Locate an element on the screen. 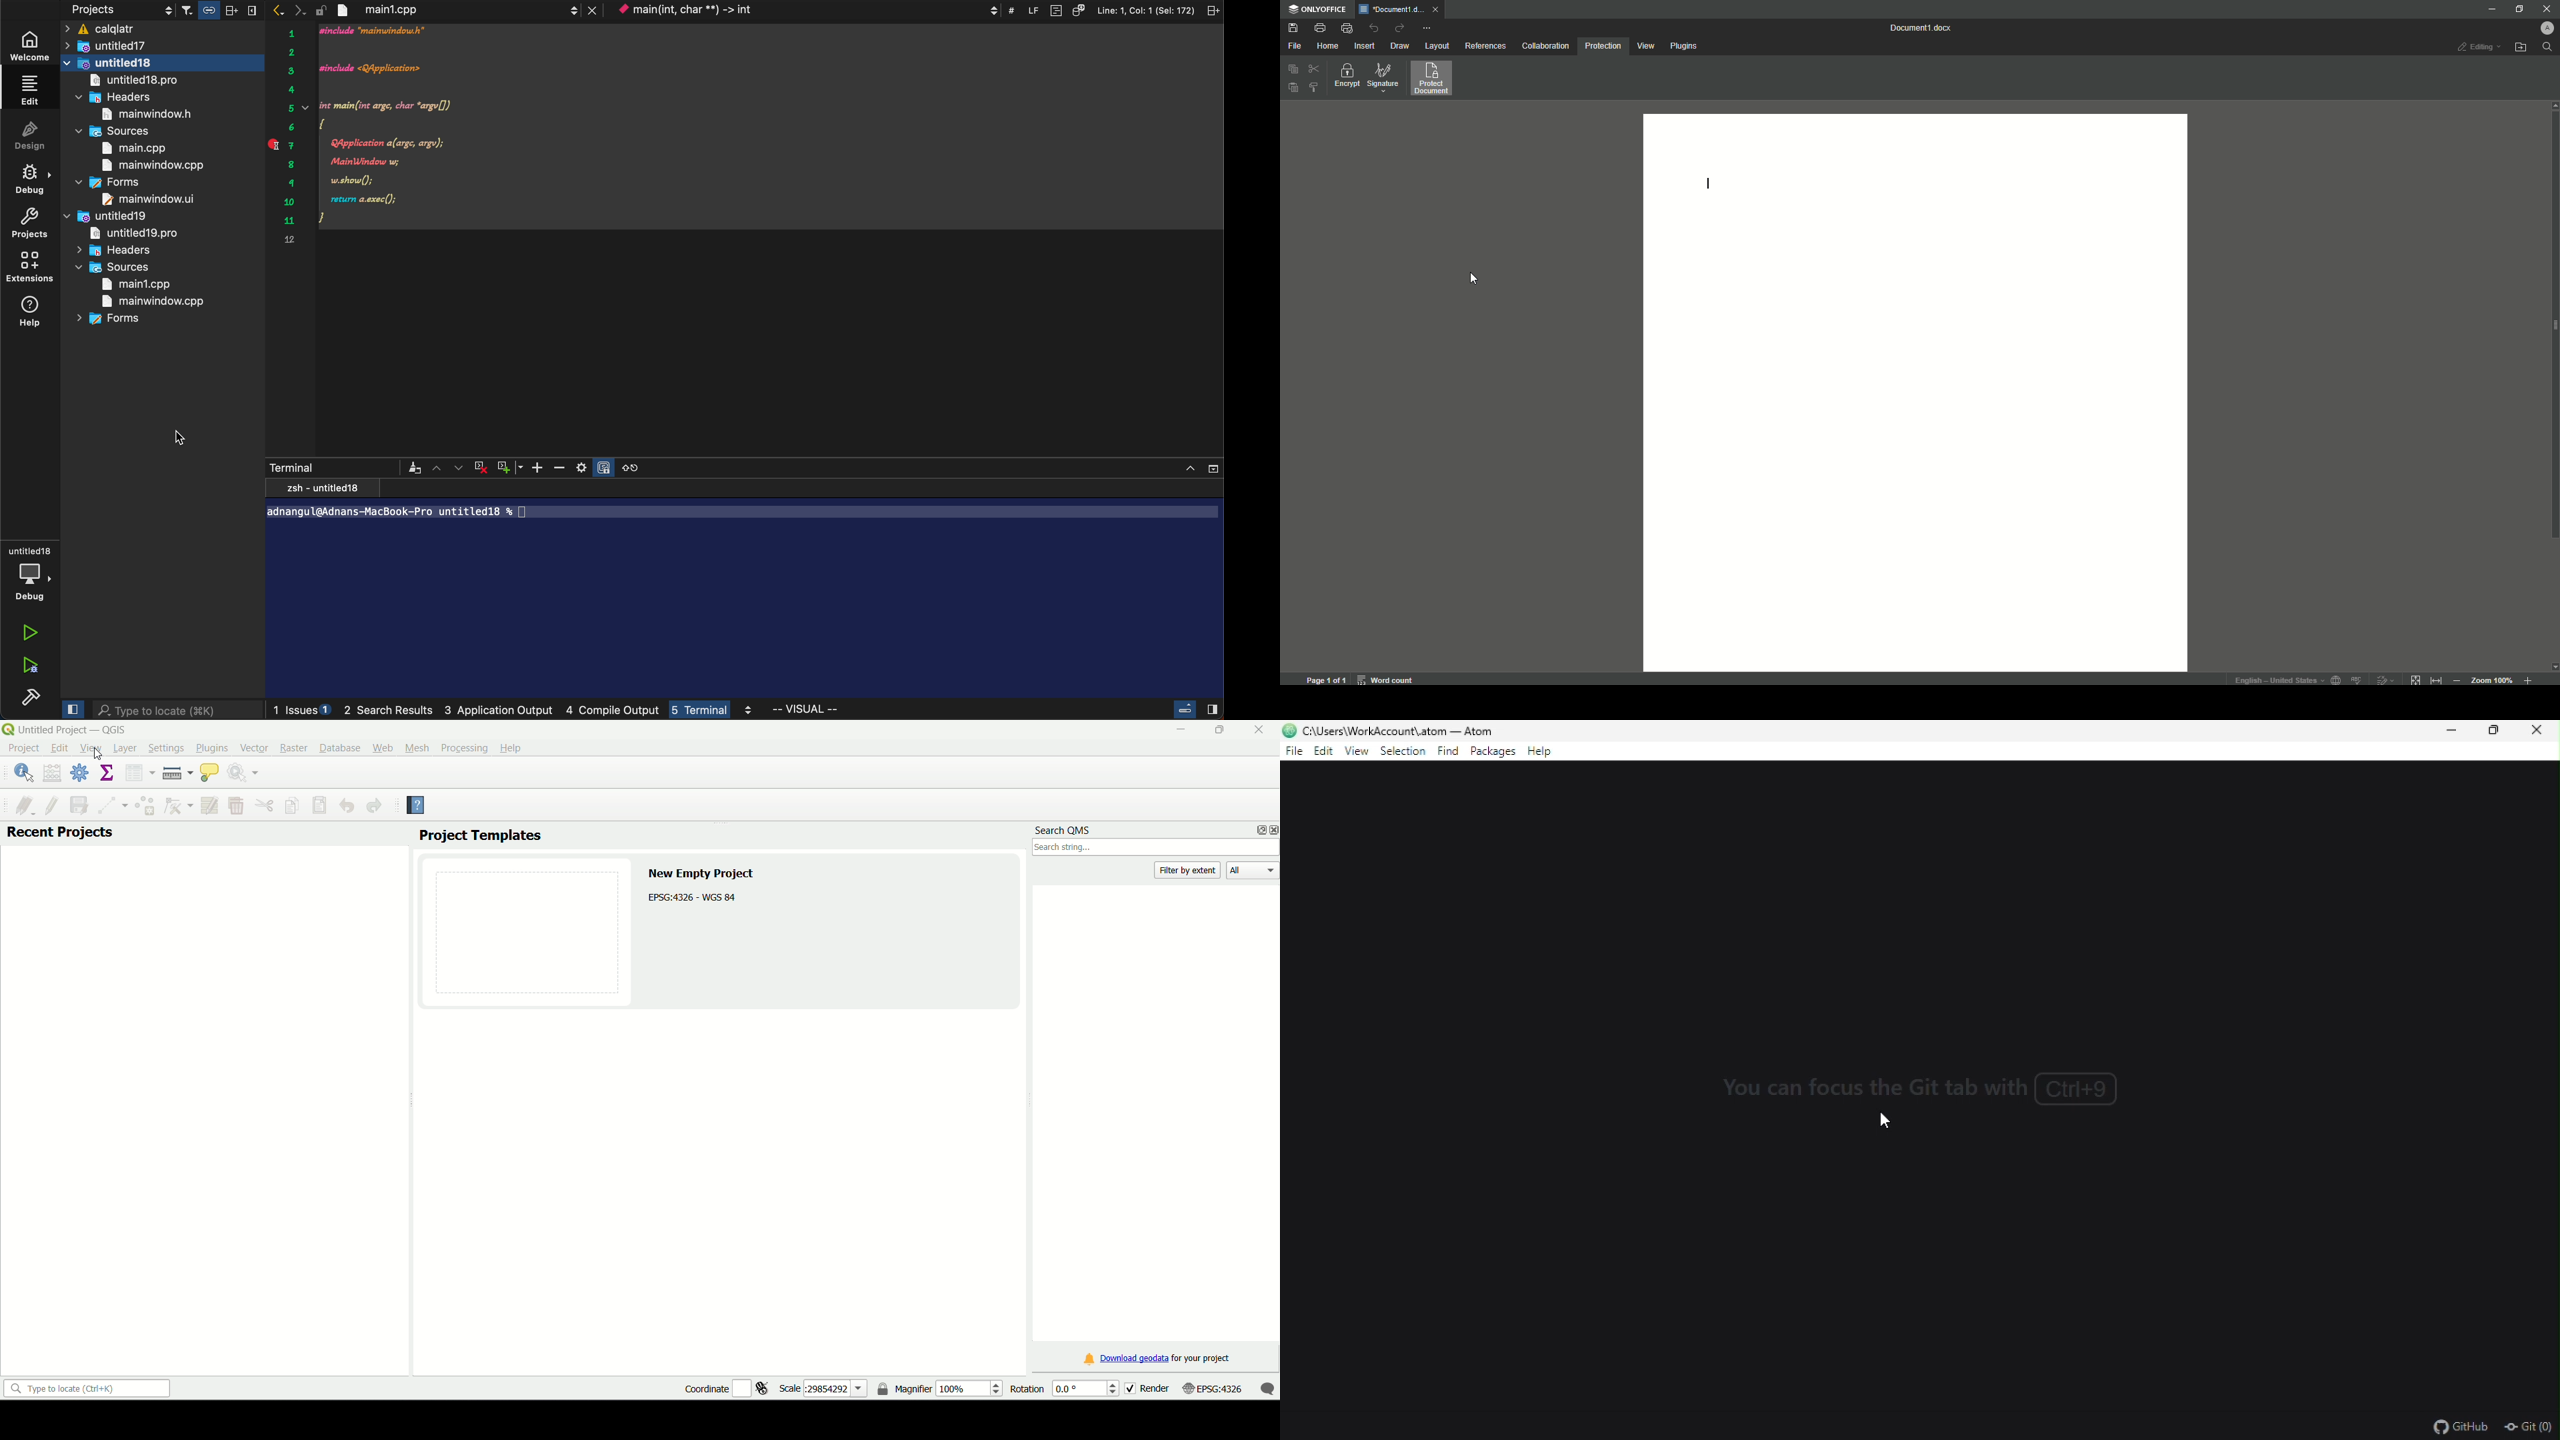 The width and height of the screenshot is (2576, 1456). link is located at coordinates (207, 9).